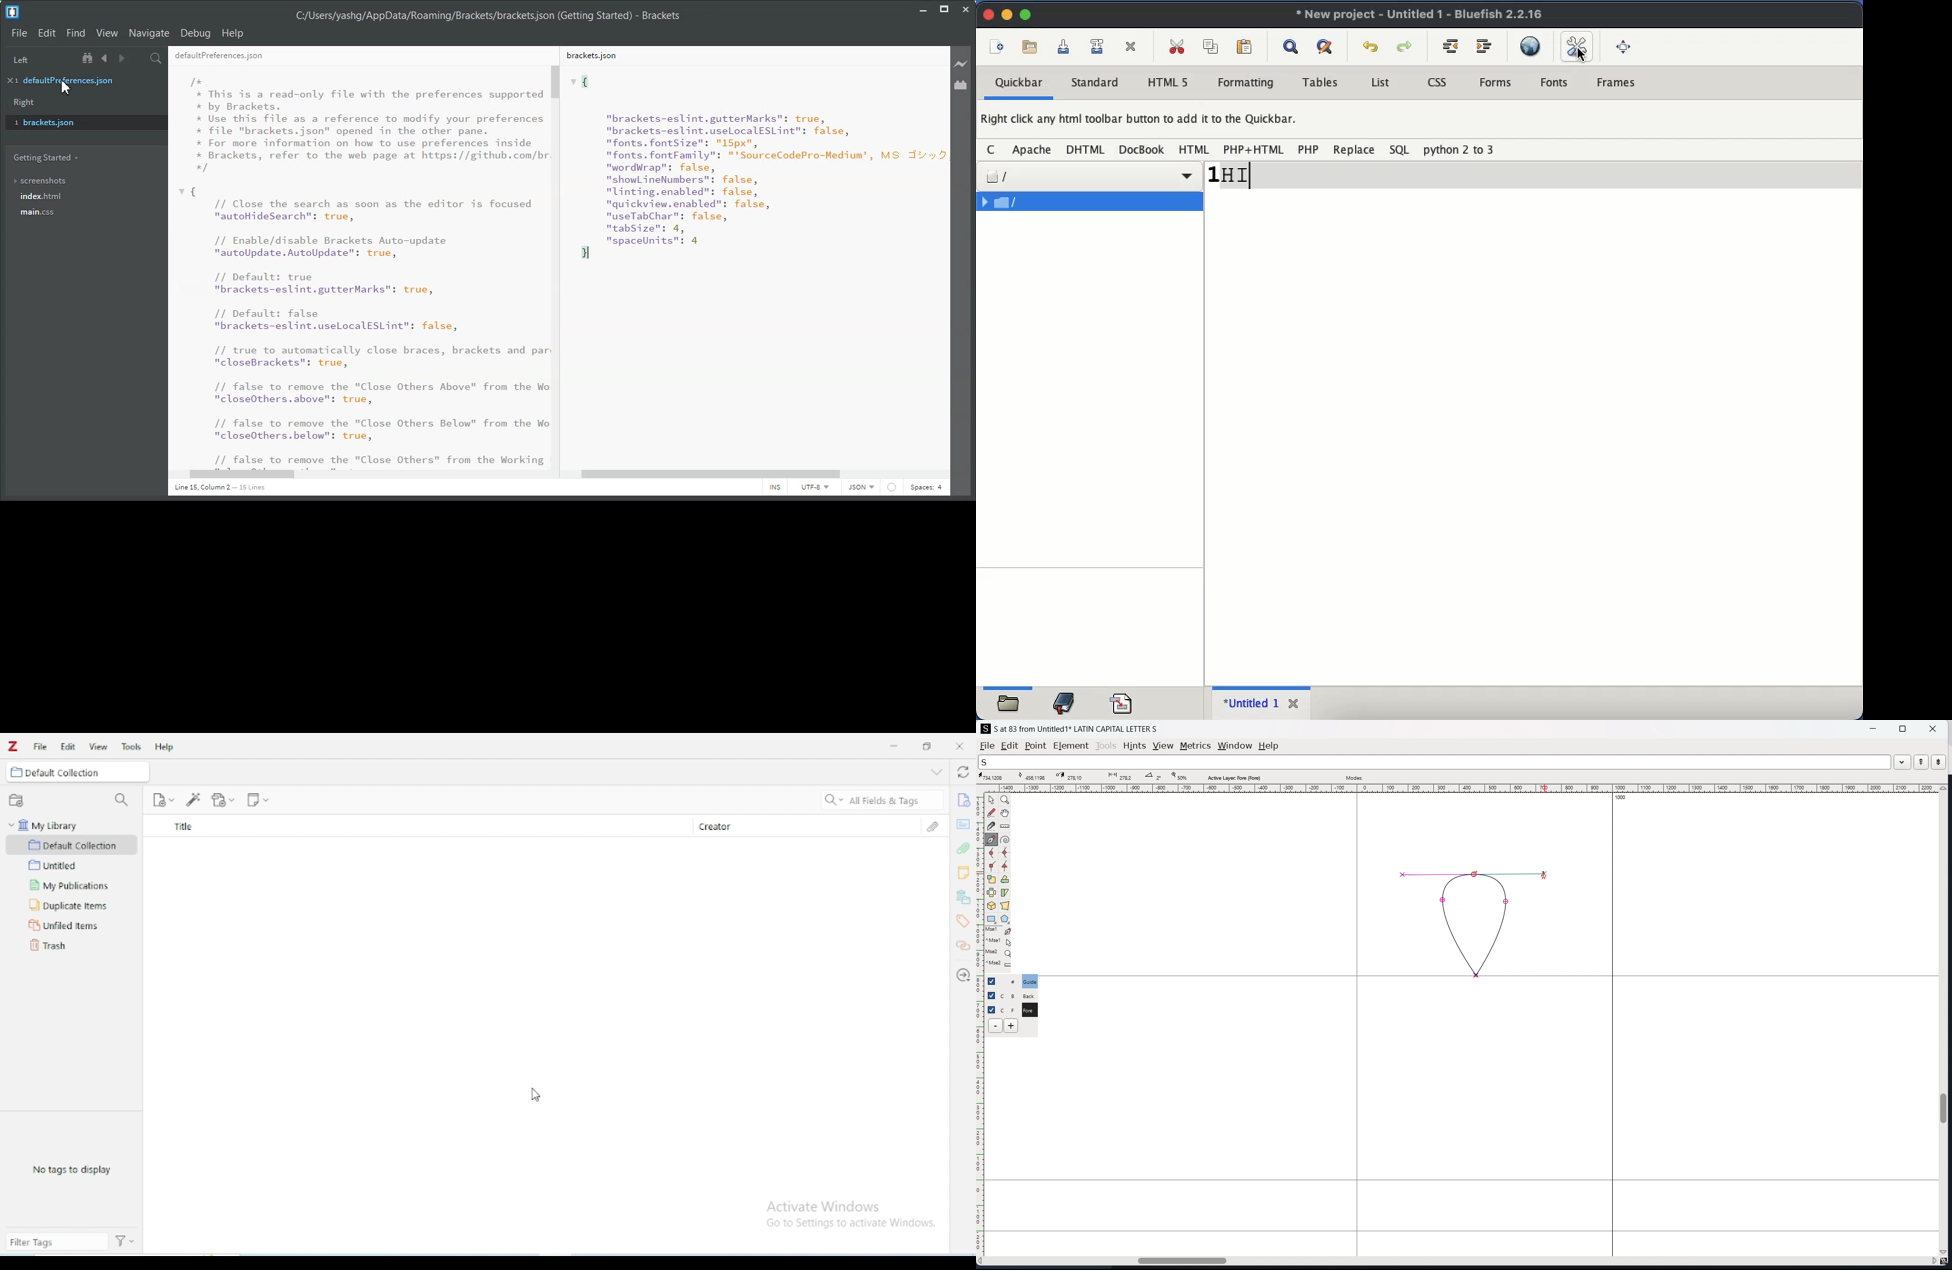 This screenshot has height=1288, width=1960. What do you see at coordinates (72, 1168) in the screenshot?
I see `no tags to display` at bounding box center [72, 1168].